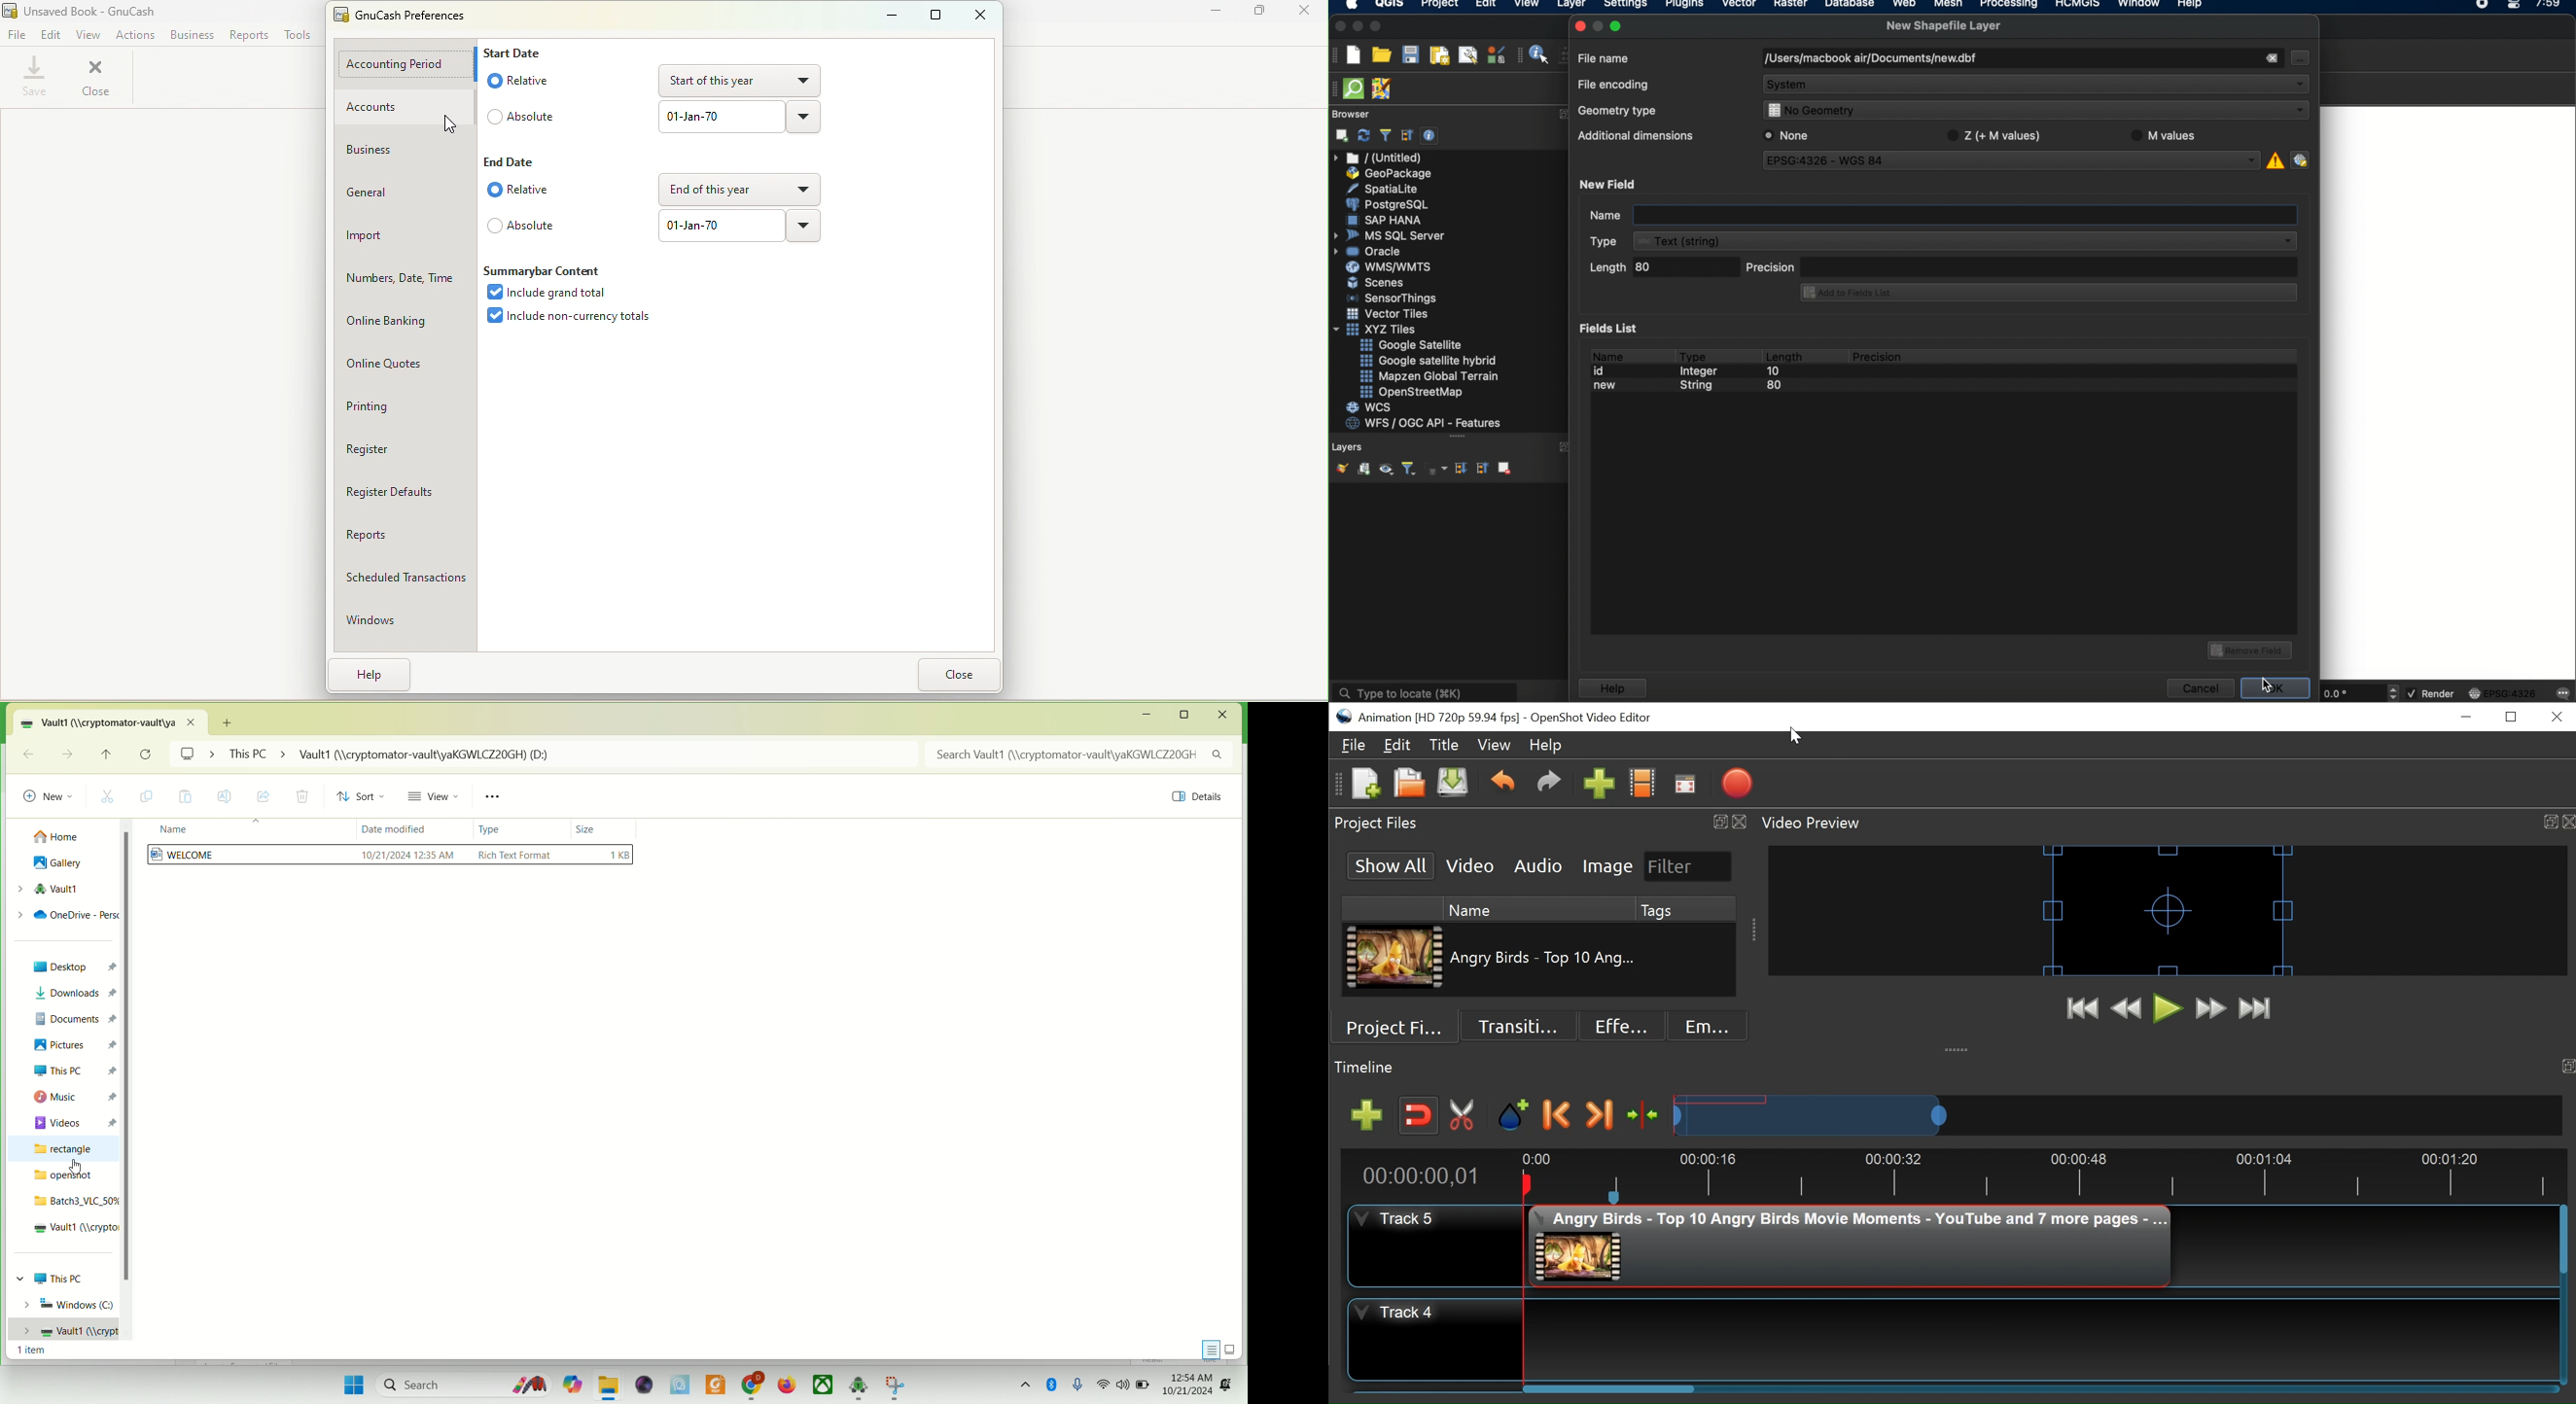 This screenshot has width=2576, height=1428. Describe the element at coordinates (82, 10) in the screenshot. I see `File name` at that location.